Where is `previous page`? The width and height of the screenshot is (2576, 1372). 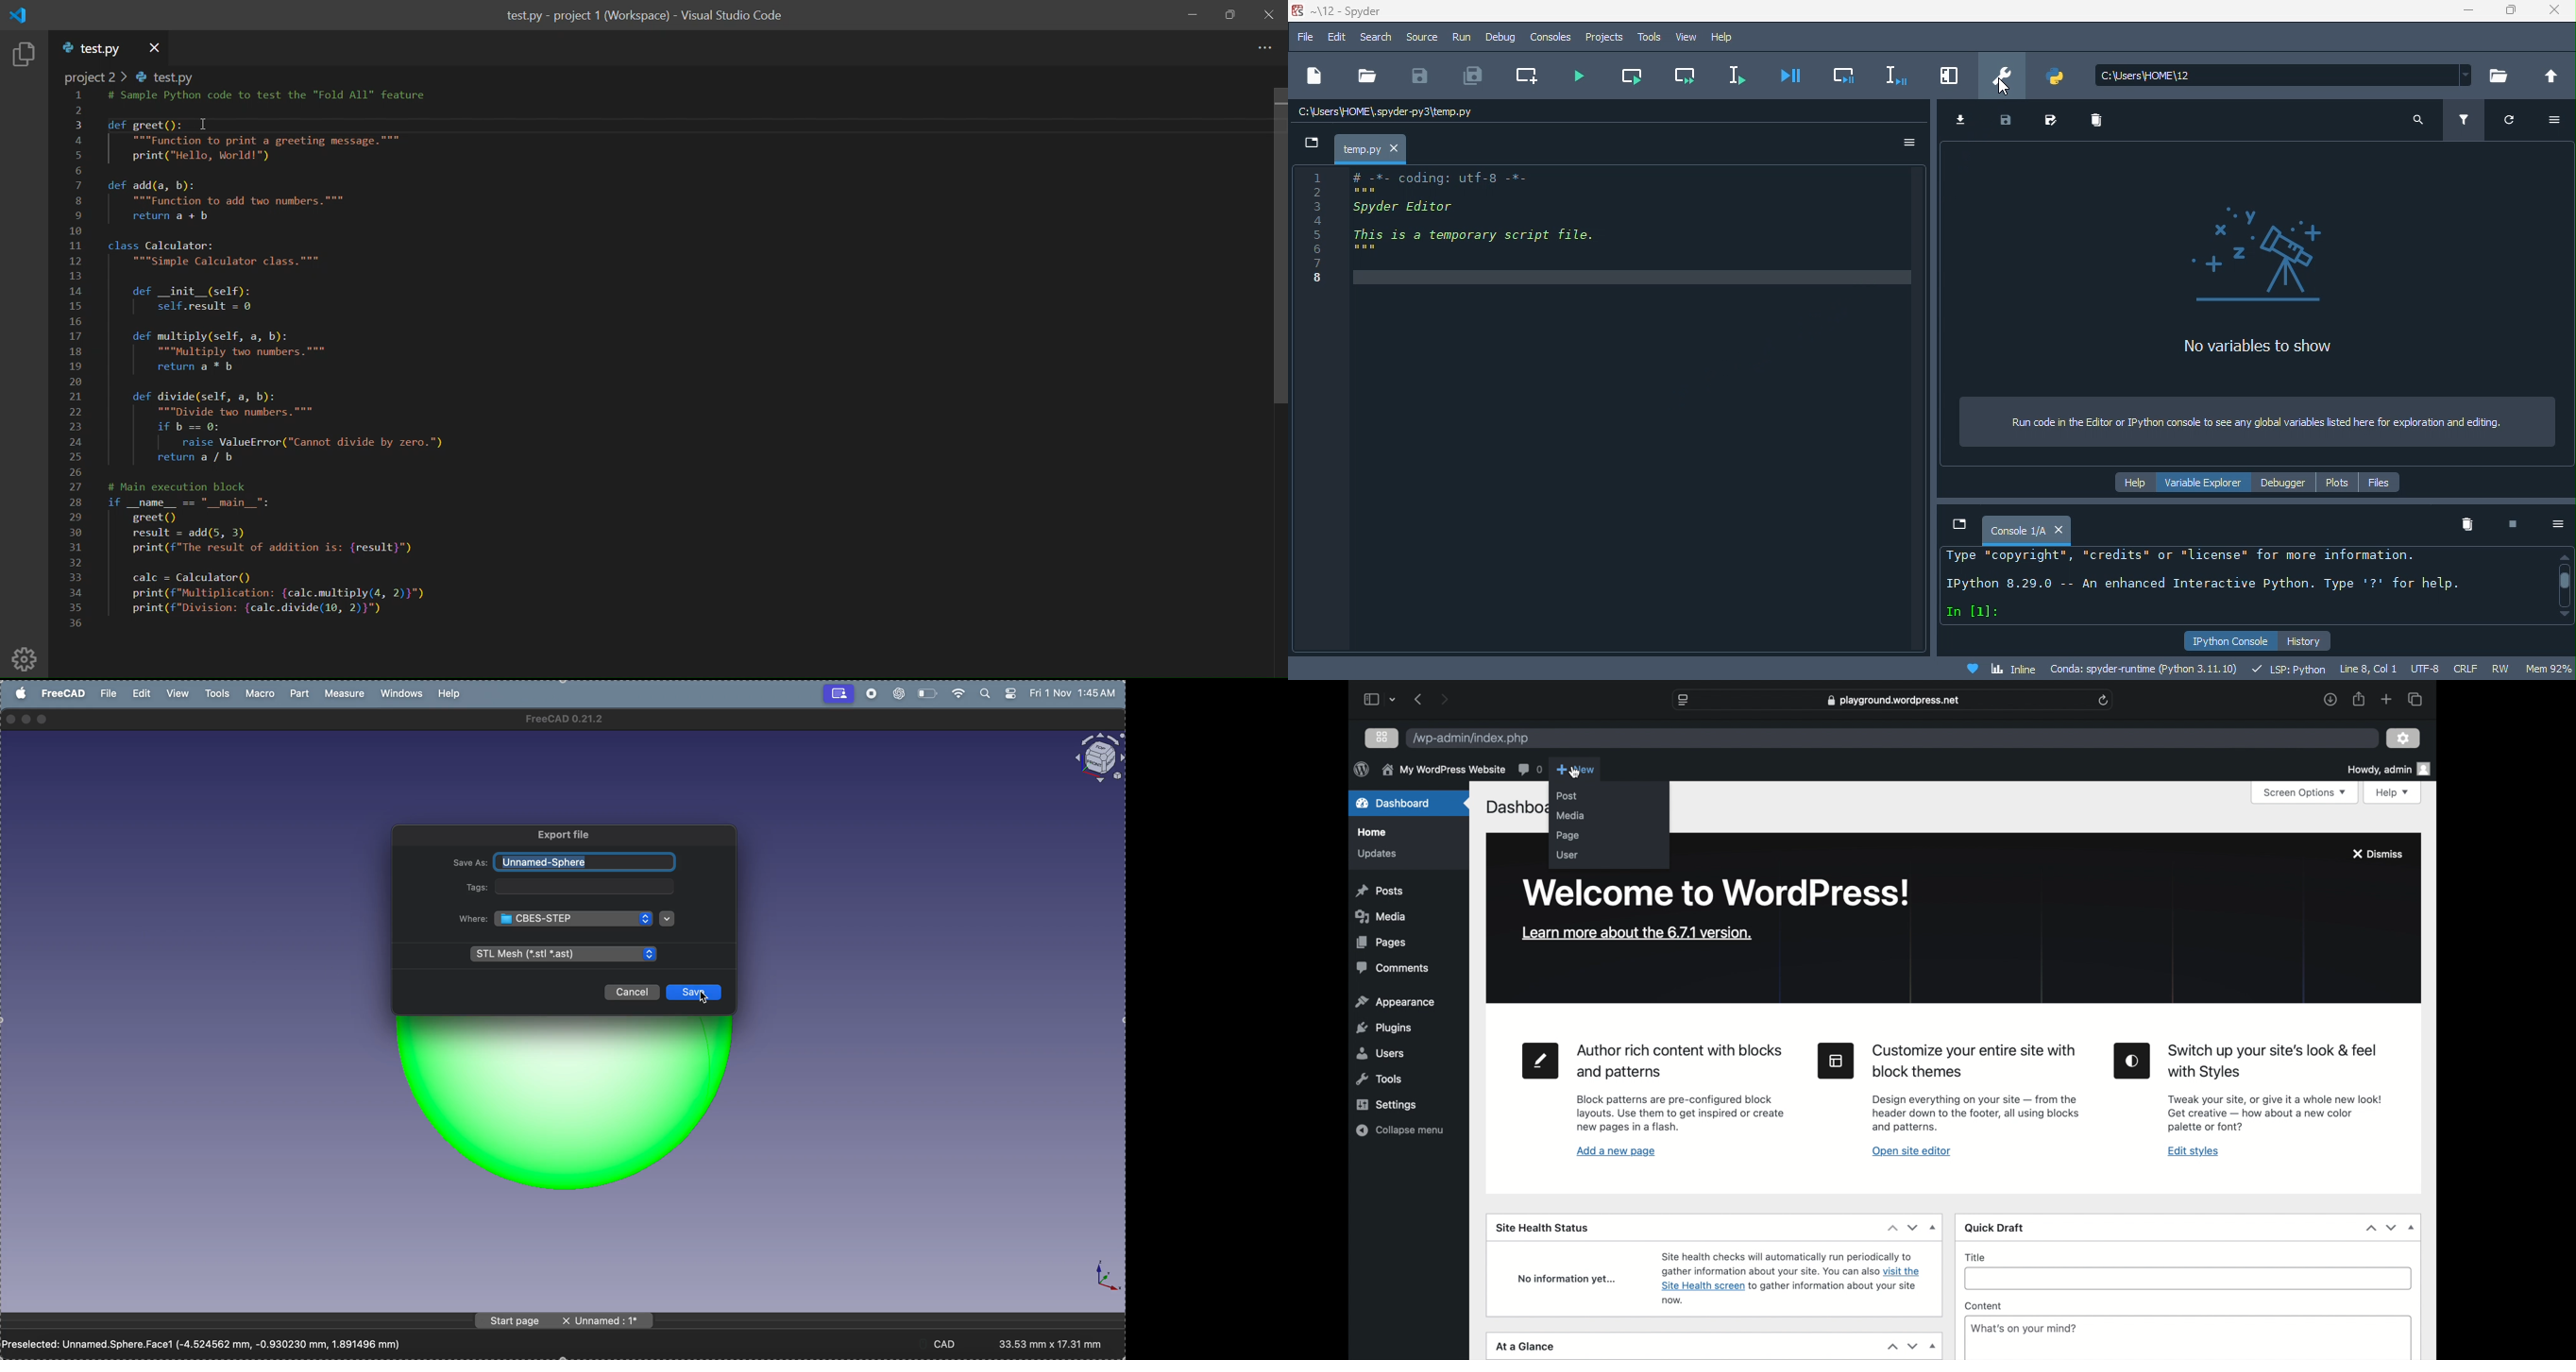
previous page is located at coordinates (1417, 699).